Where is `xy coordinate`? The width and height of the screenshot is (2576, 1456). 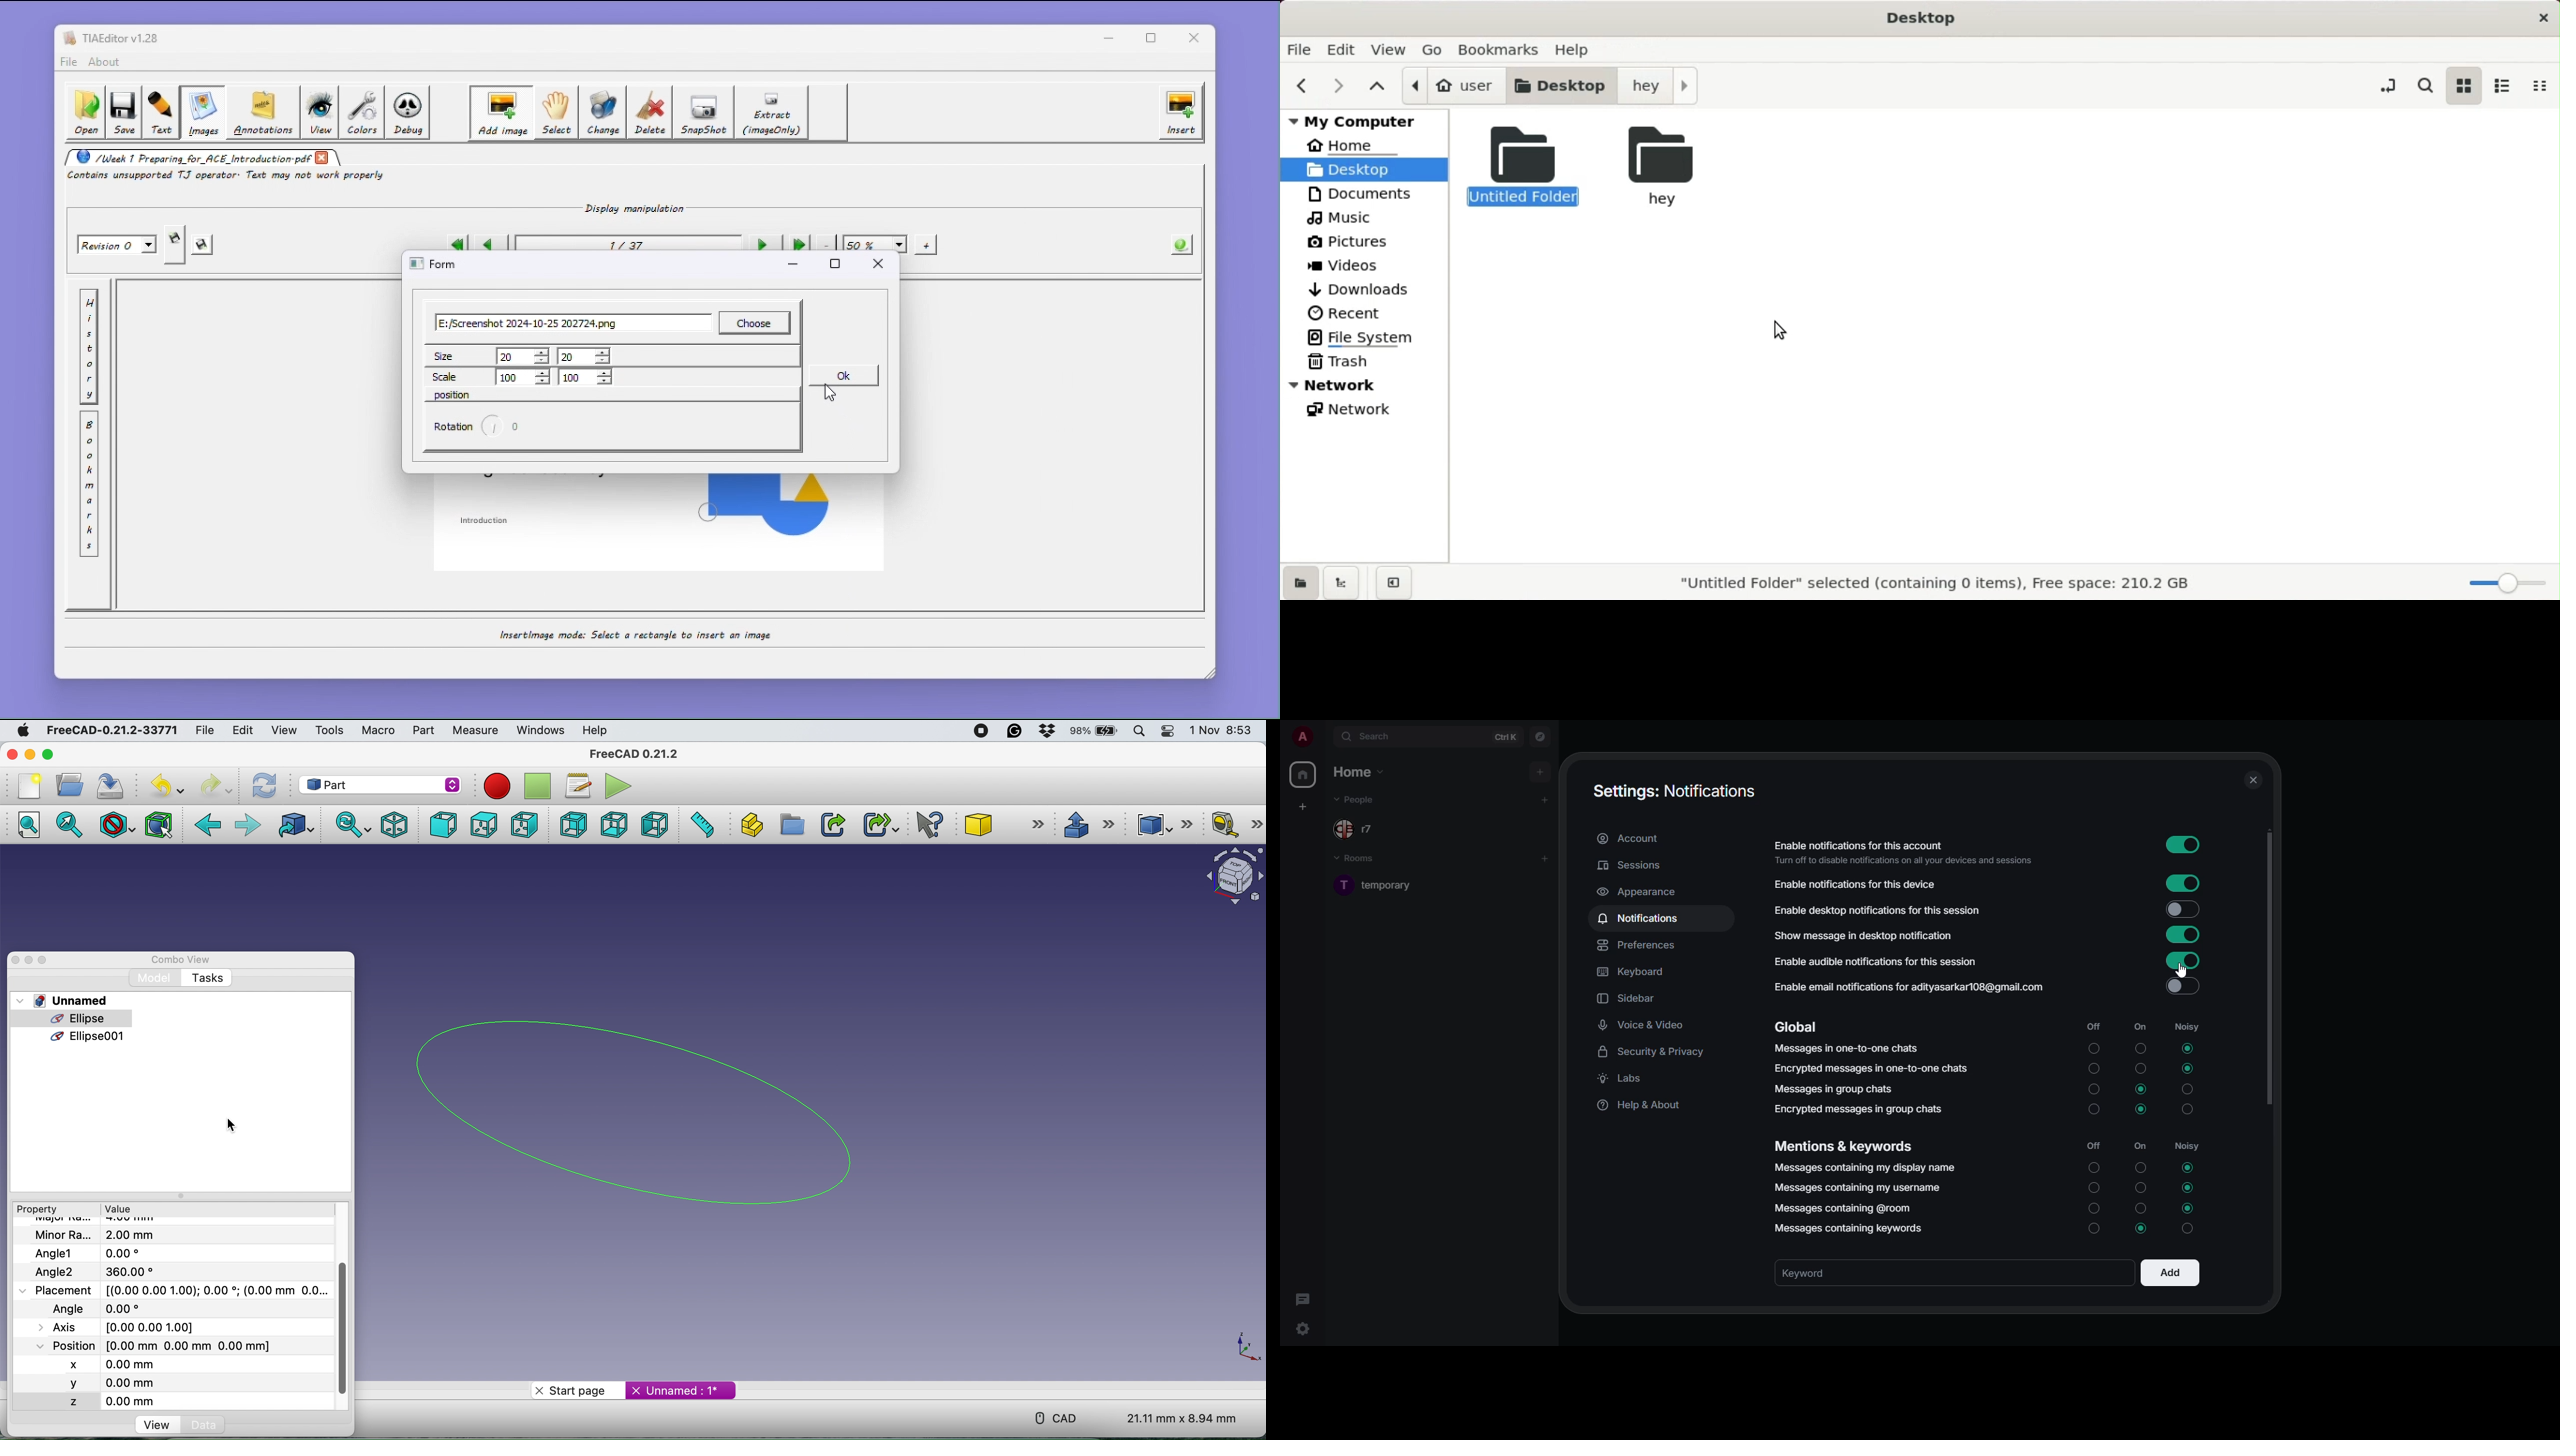 xy coordinate is located at coordinates (1245, 1351).